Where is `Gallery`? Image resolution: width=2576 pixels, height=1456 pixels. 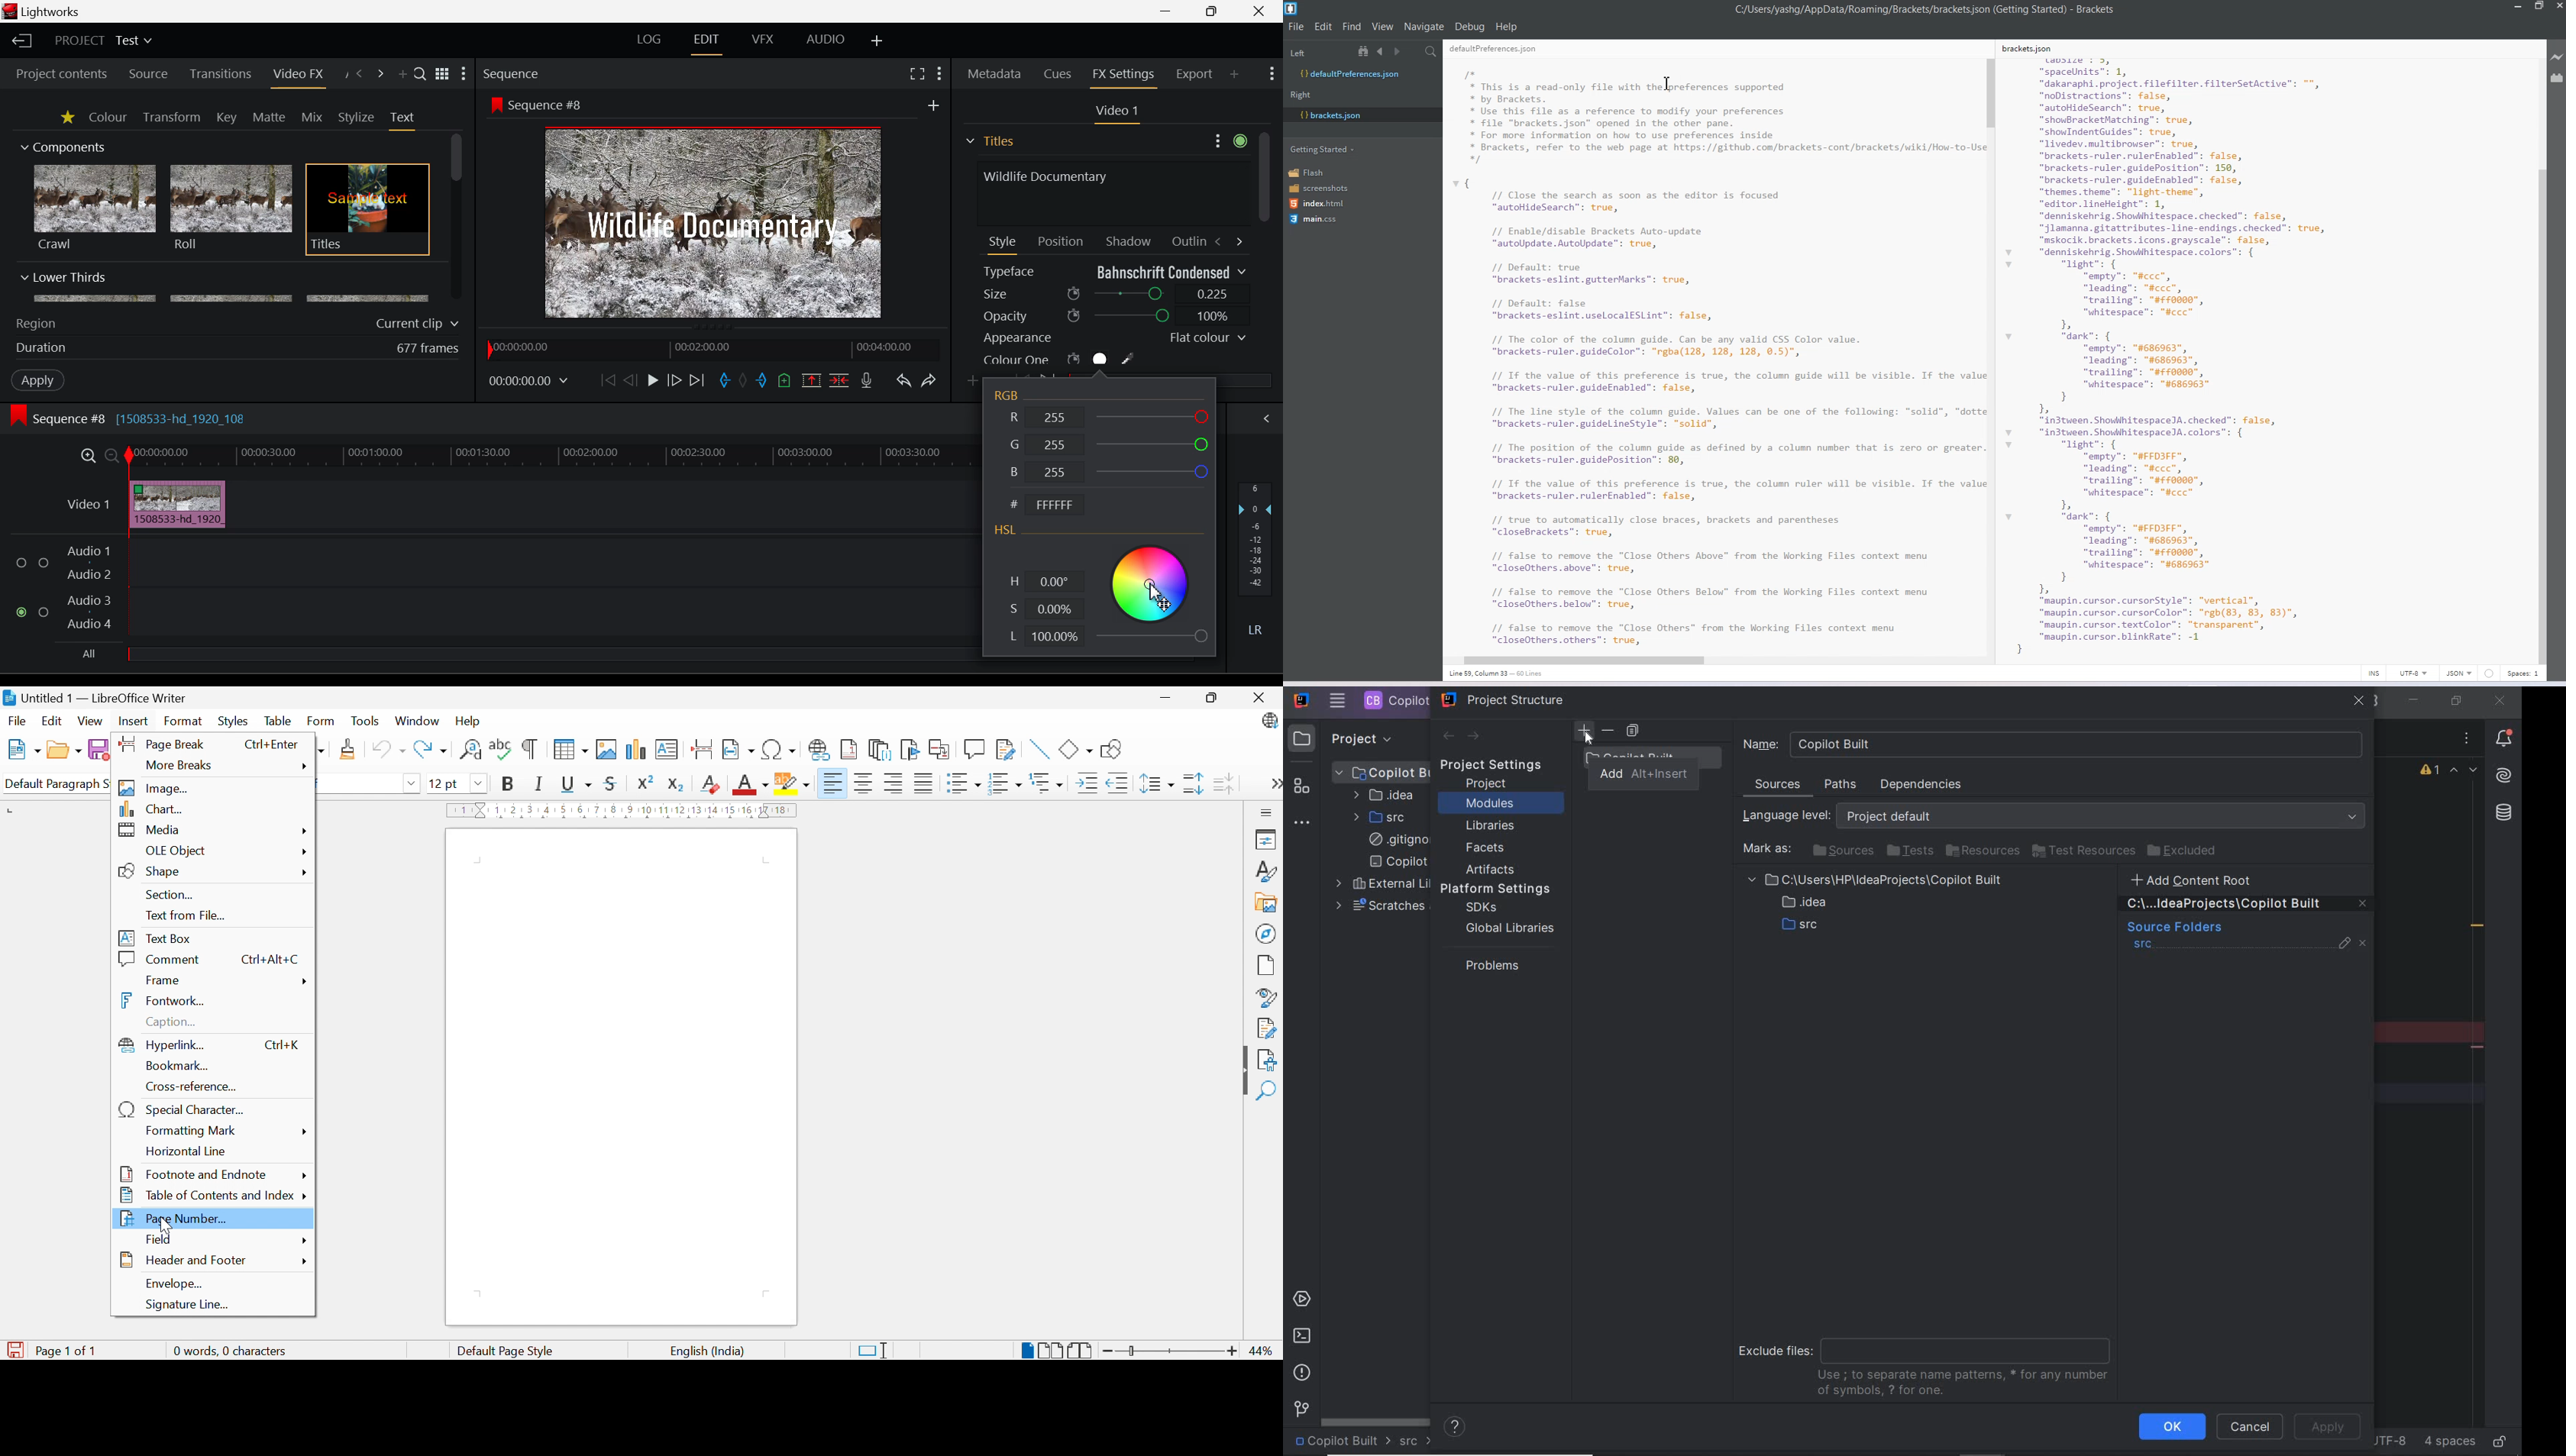 Gallery is located at coordinates (1267, 902).